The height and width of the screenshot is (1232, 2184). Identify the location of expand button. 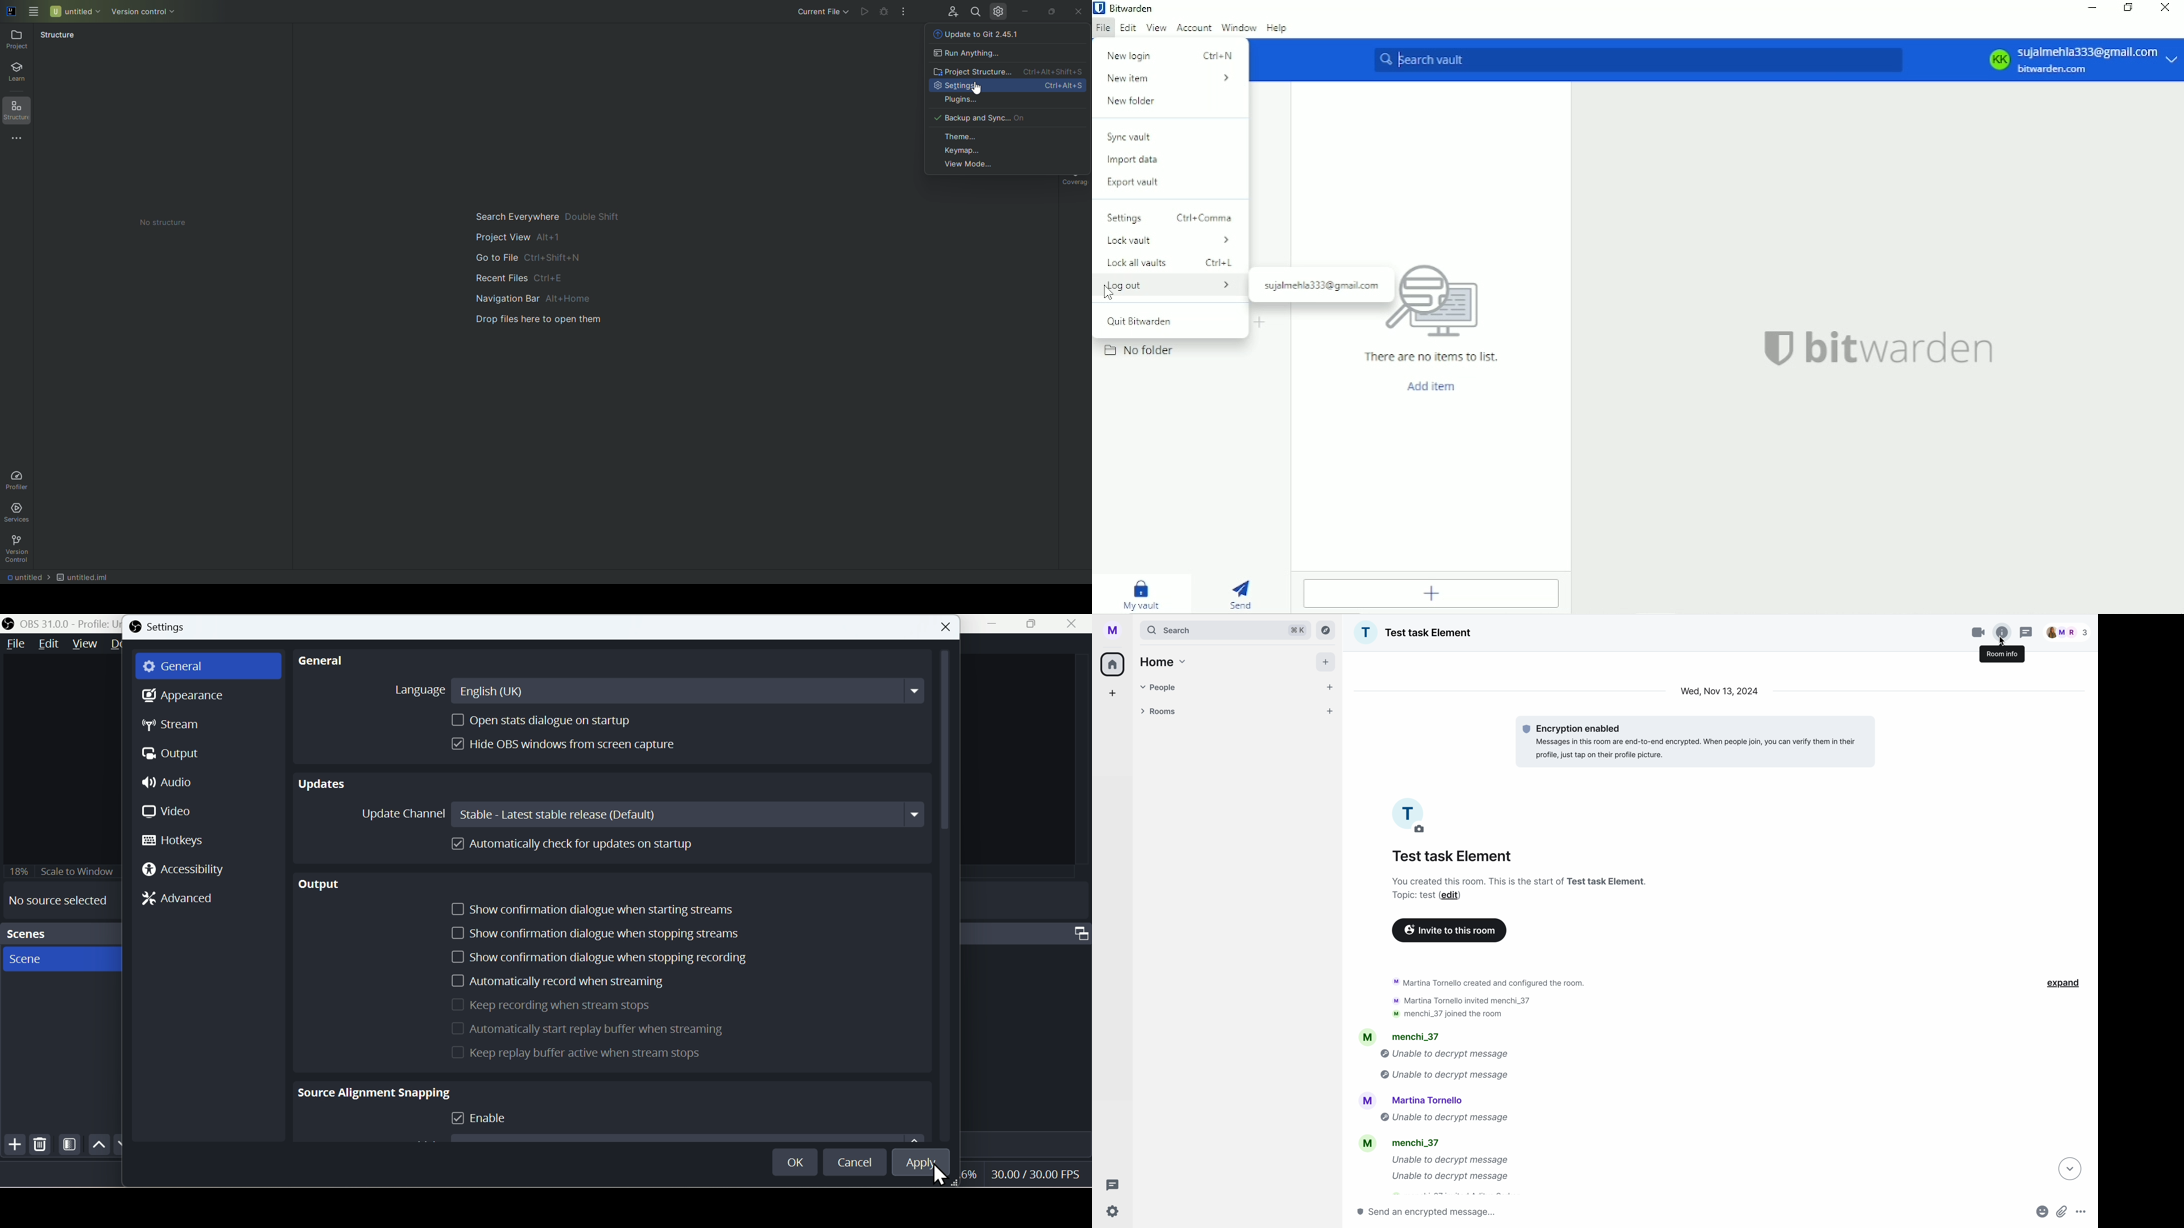
(2062, 984).